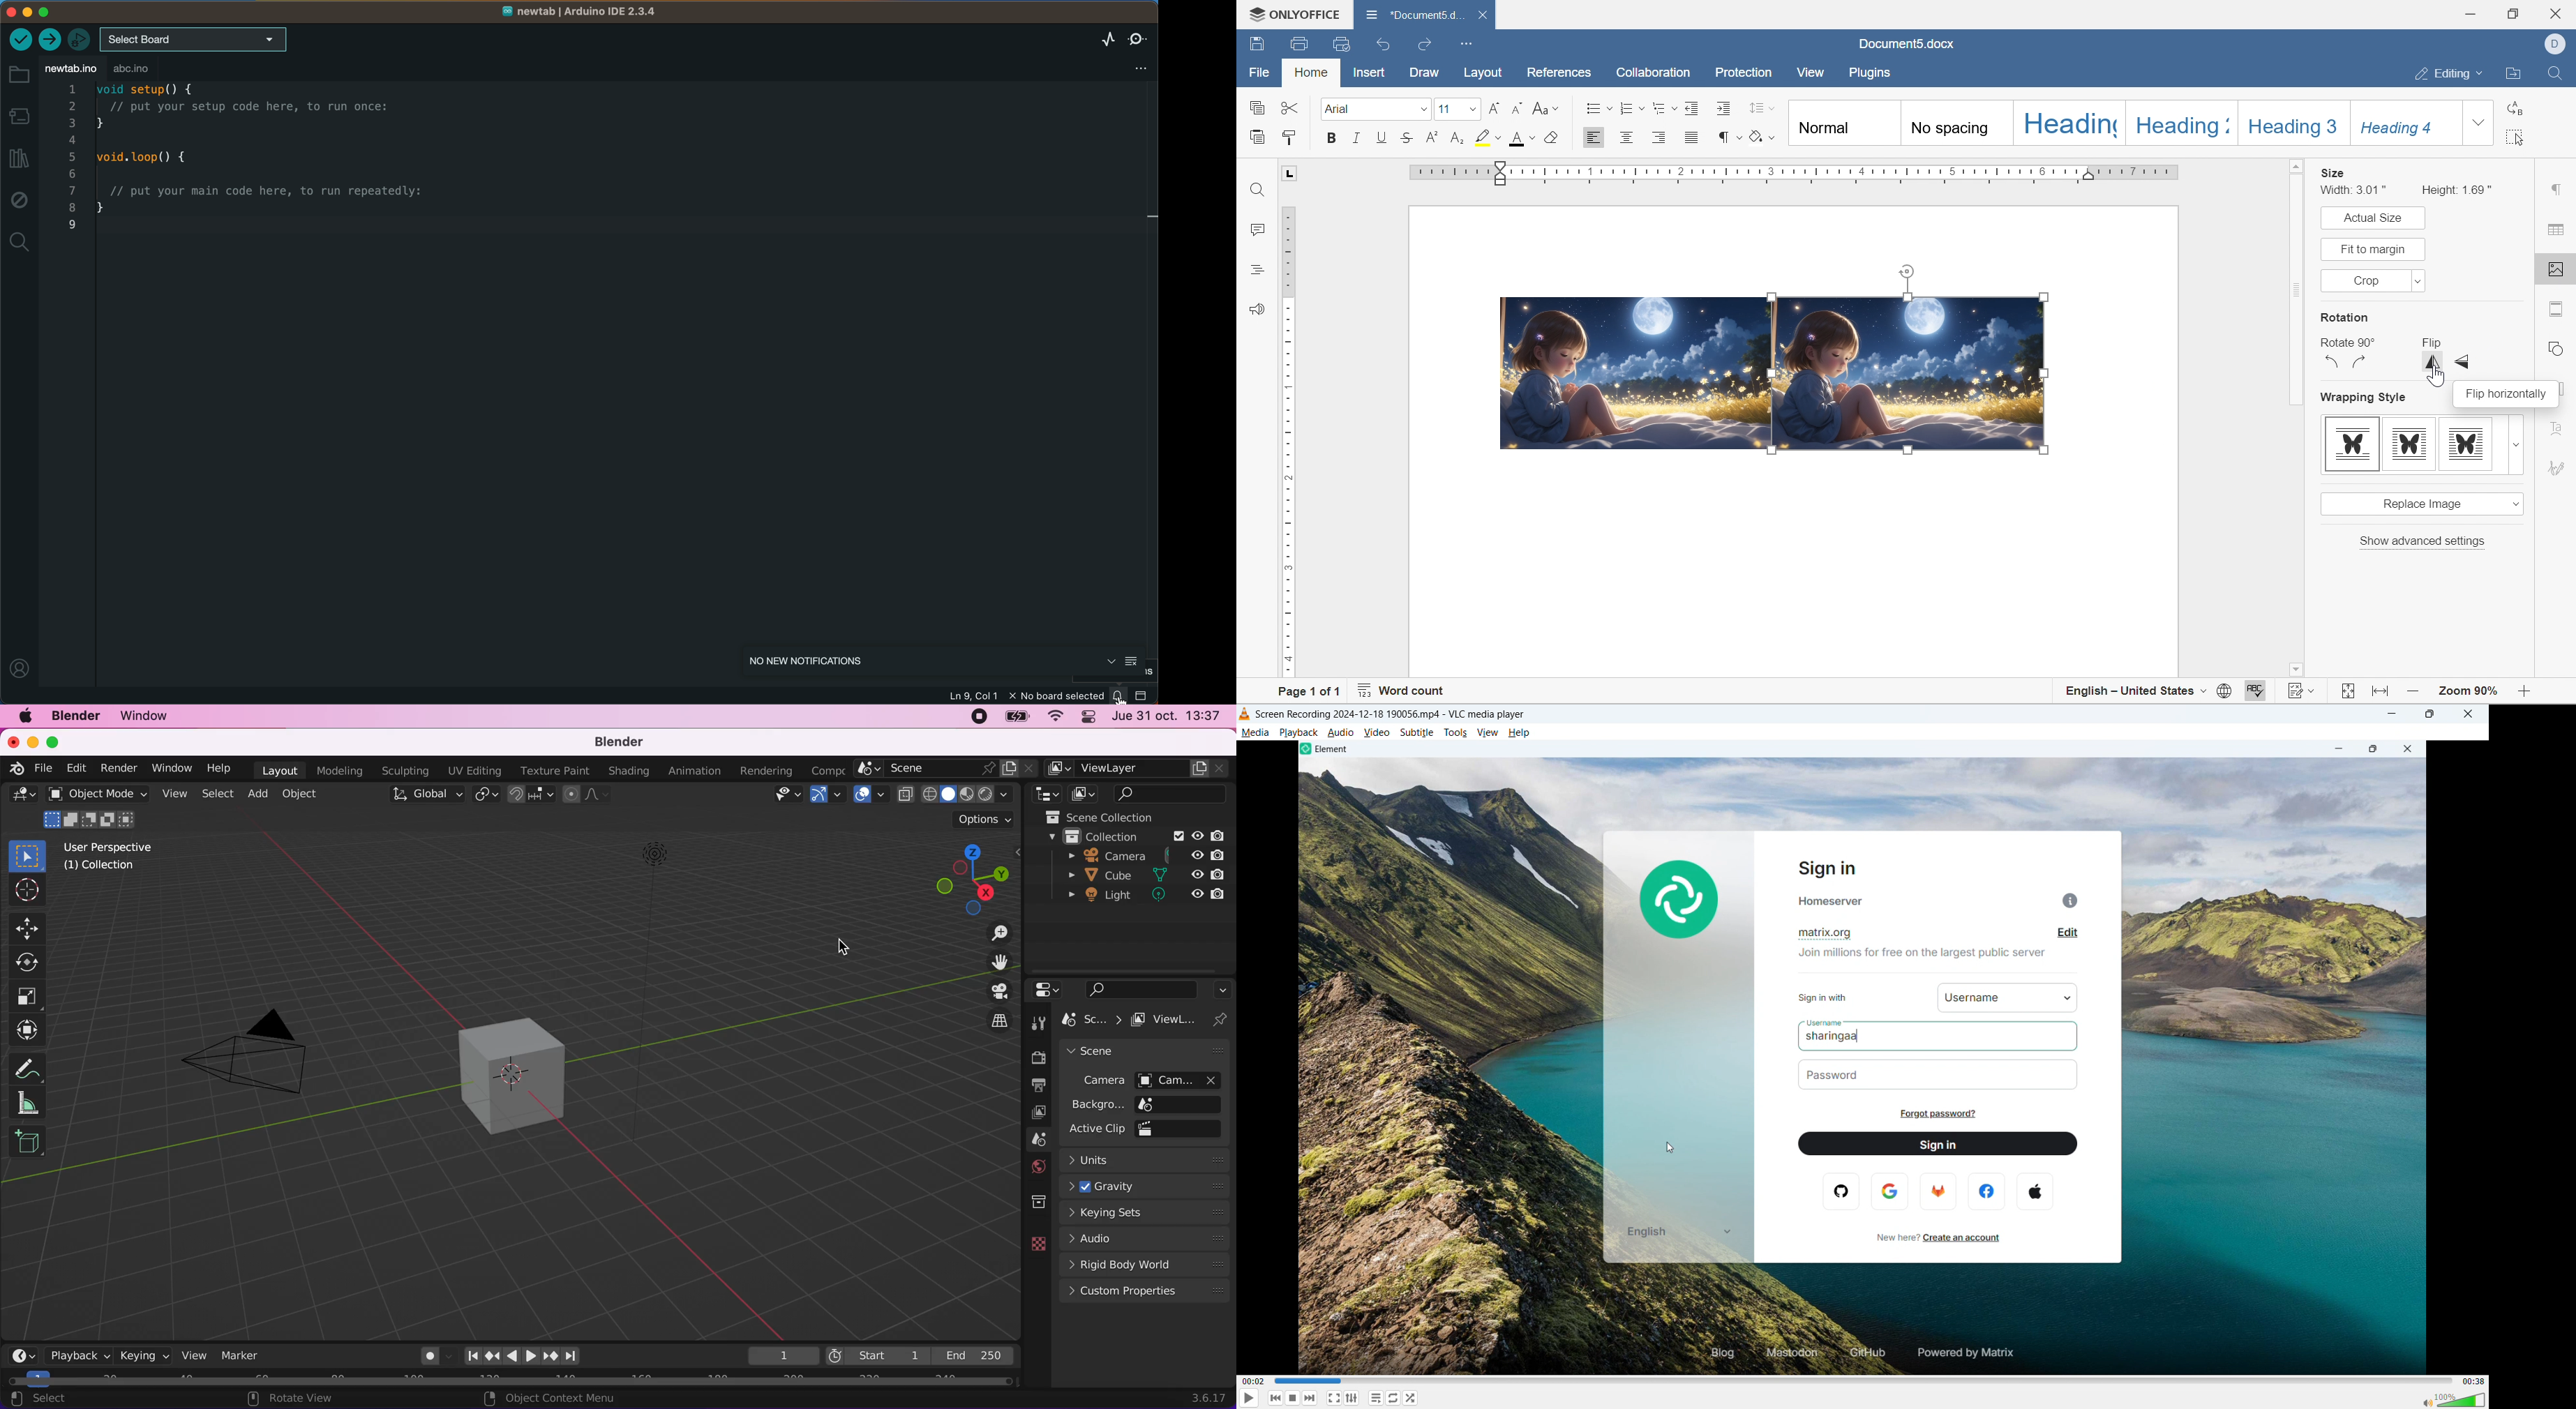  I want to click on minimize, so click(2468, 15).